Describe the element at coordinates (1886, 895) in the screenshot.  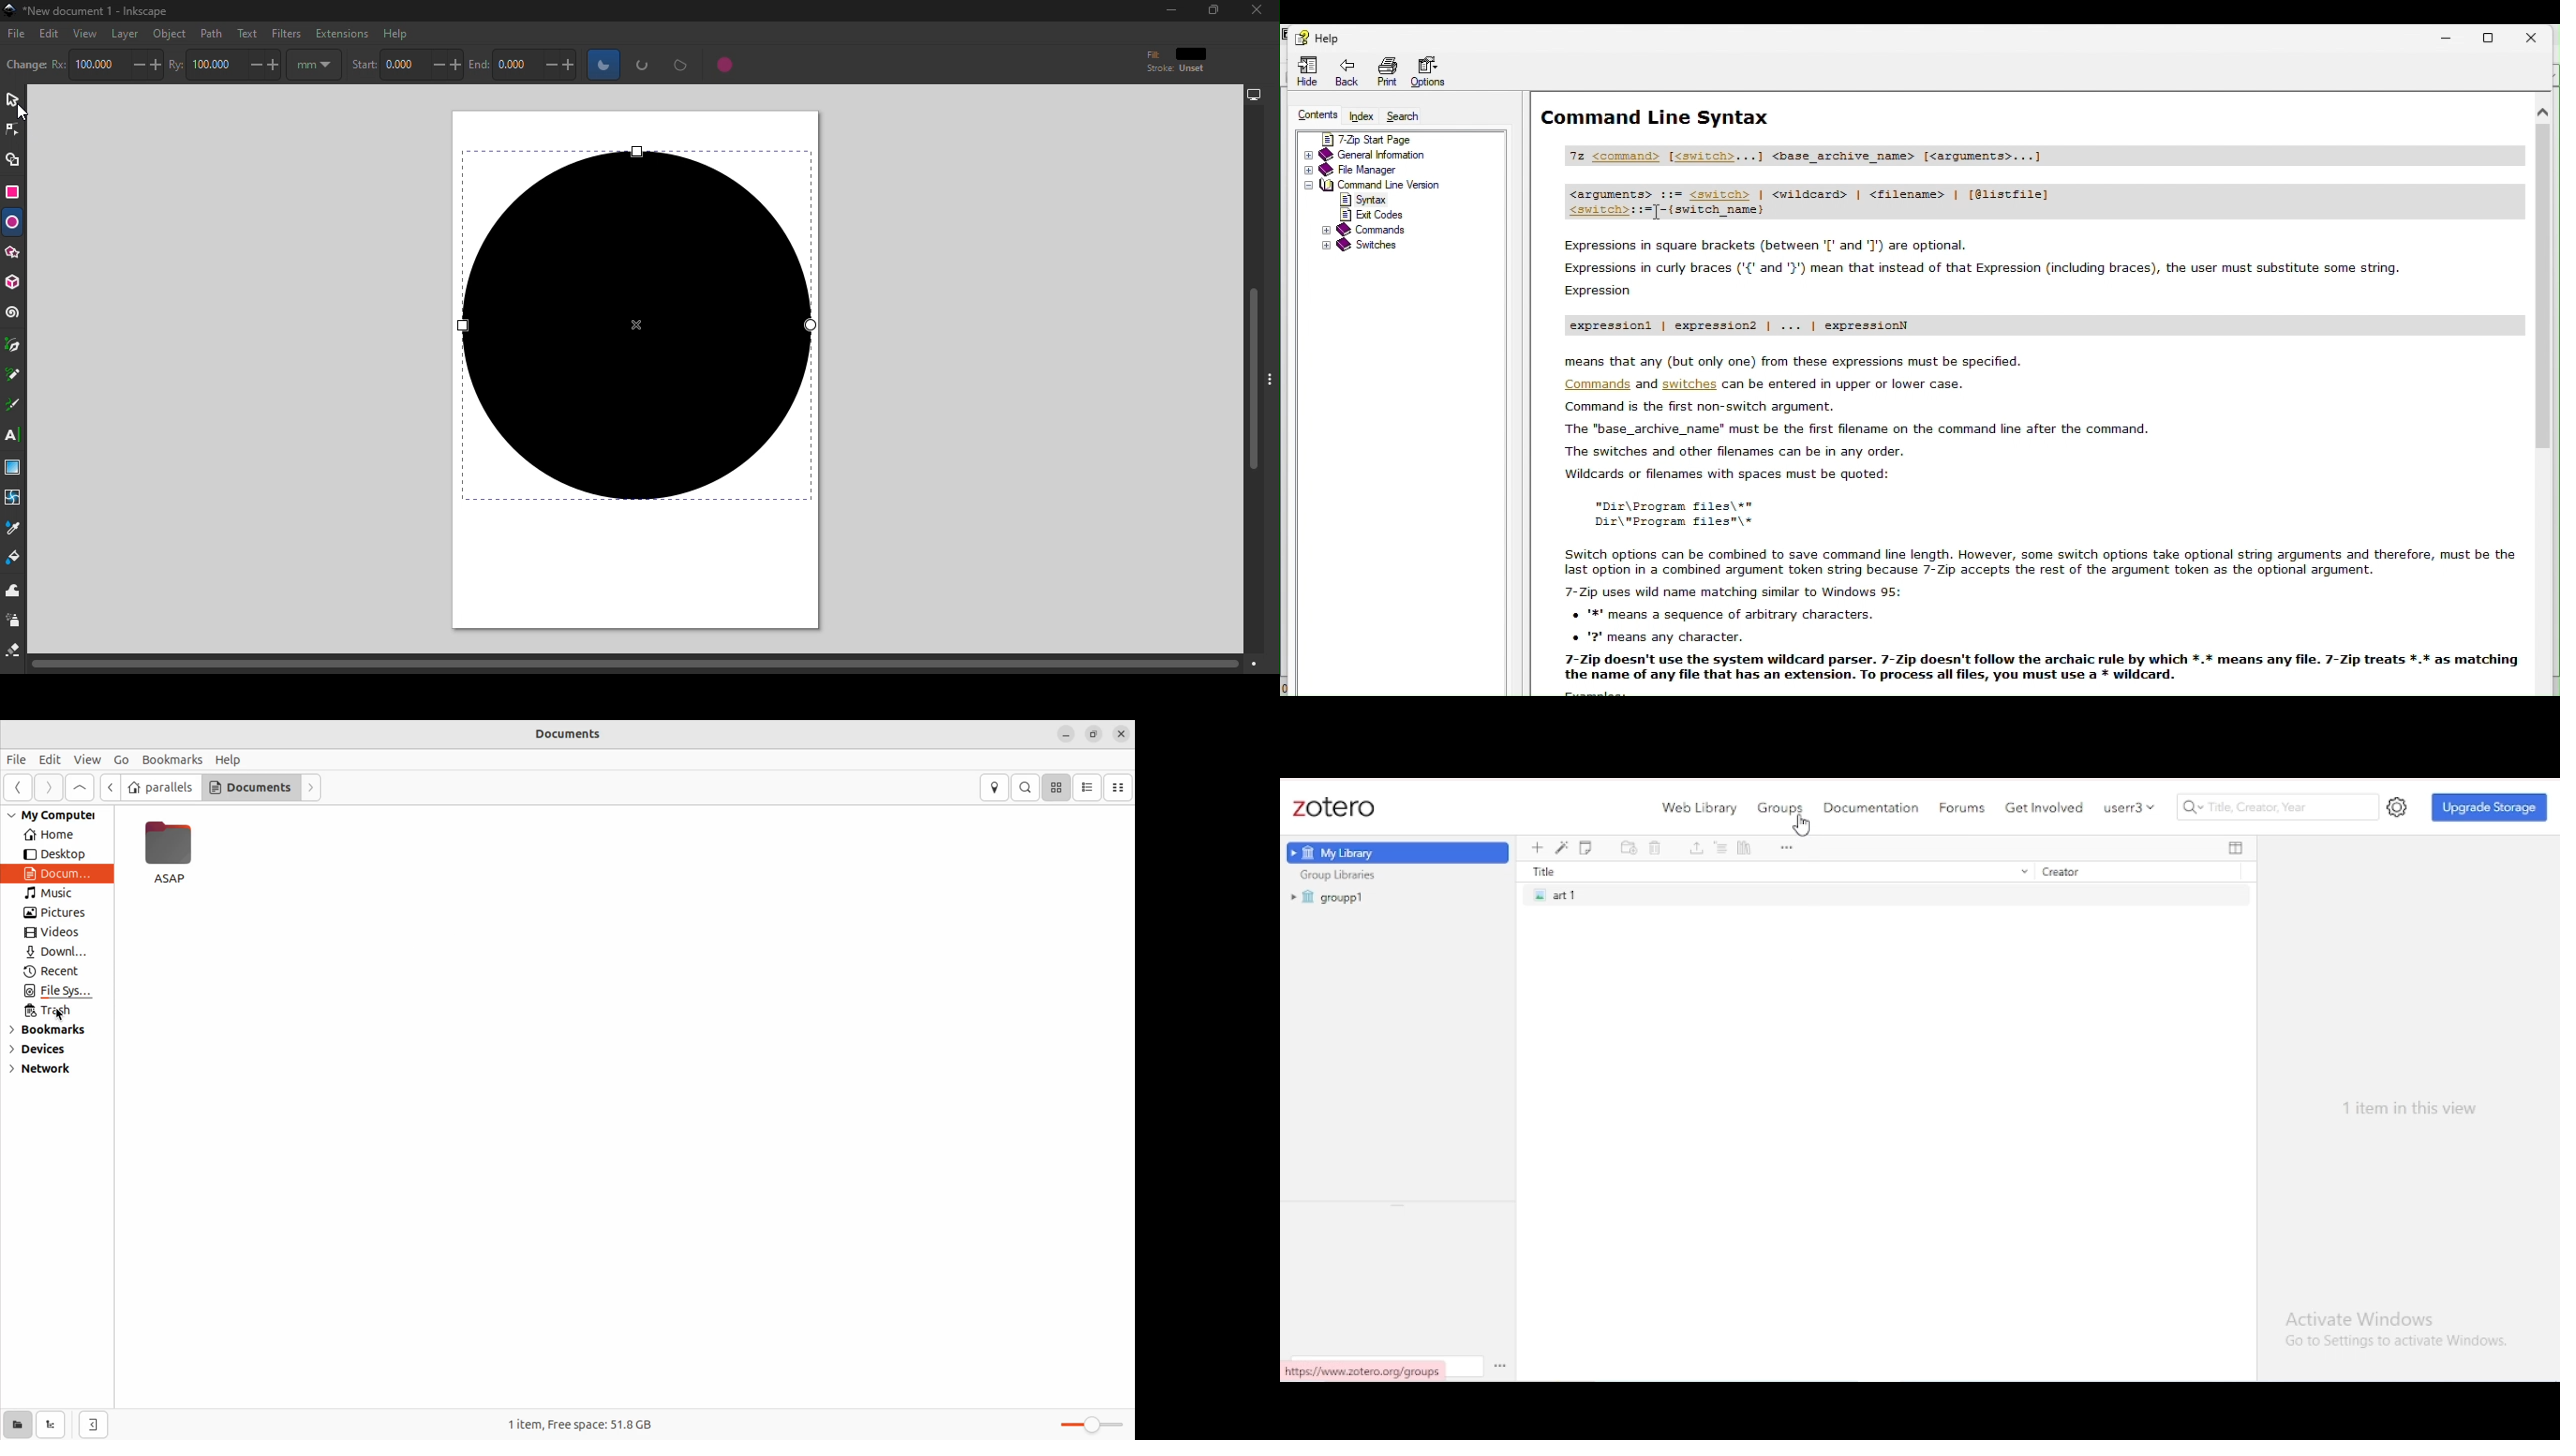
I see `art 1` at that location.